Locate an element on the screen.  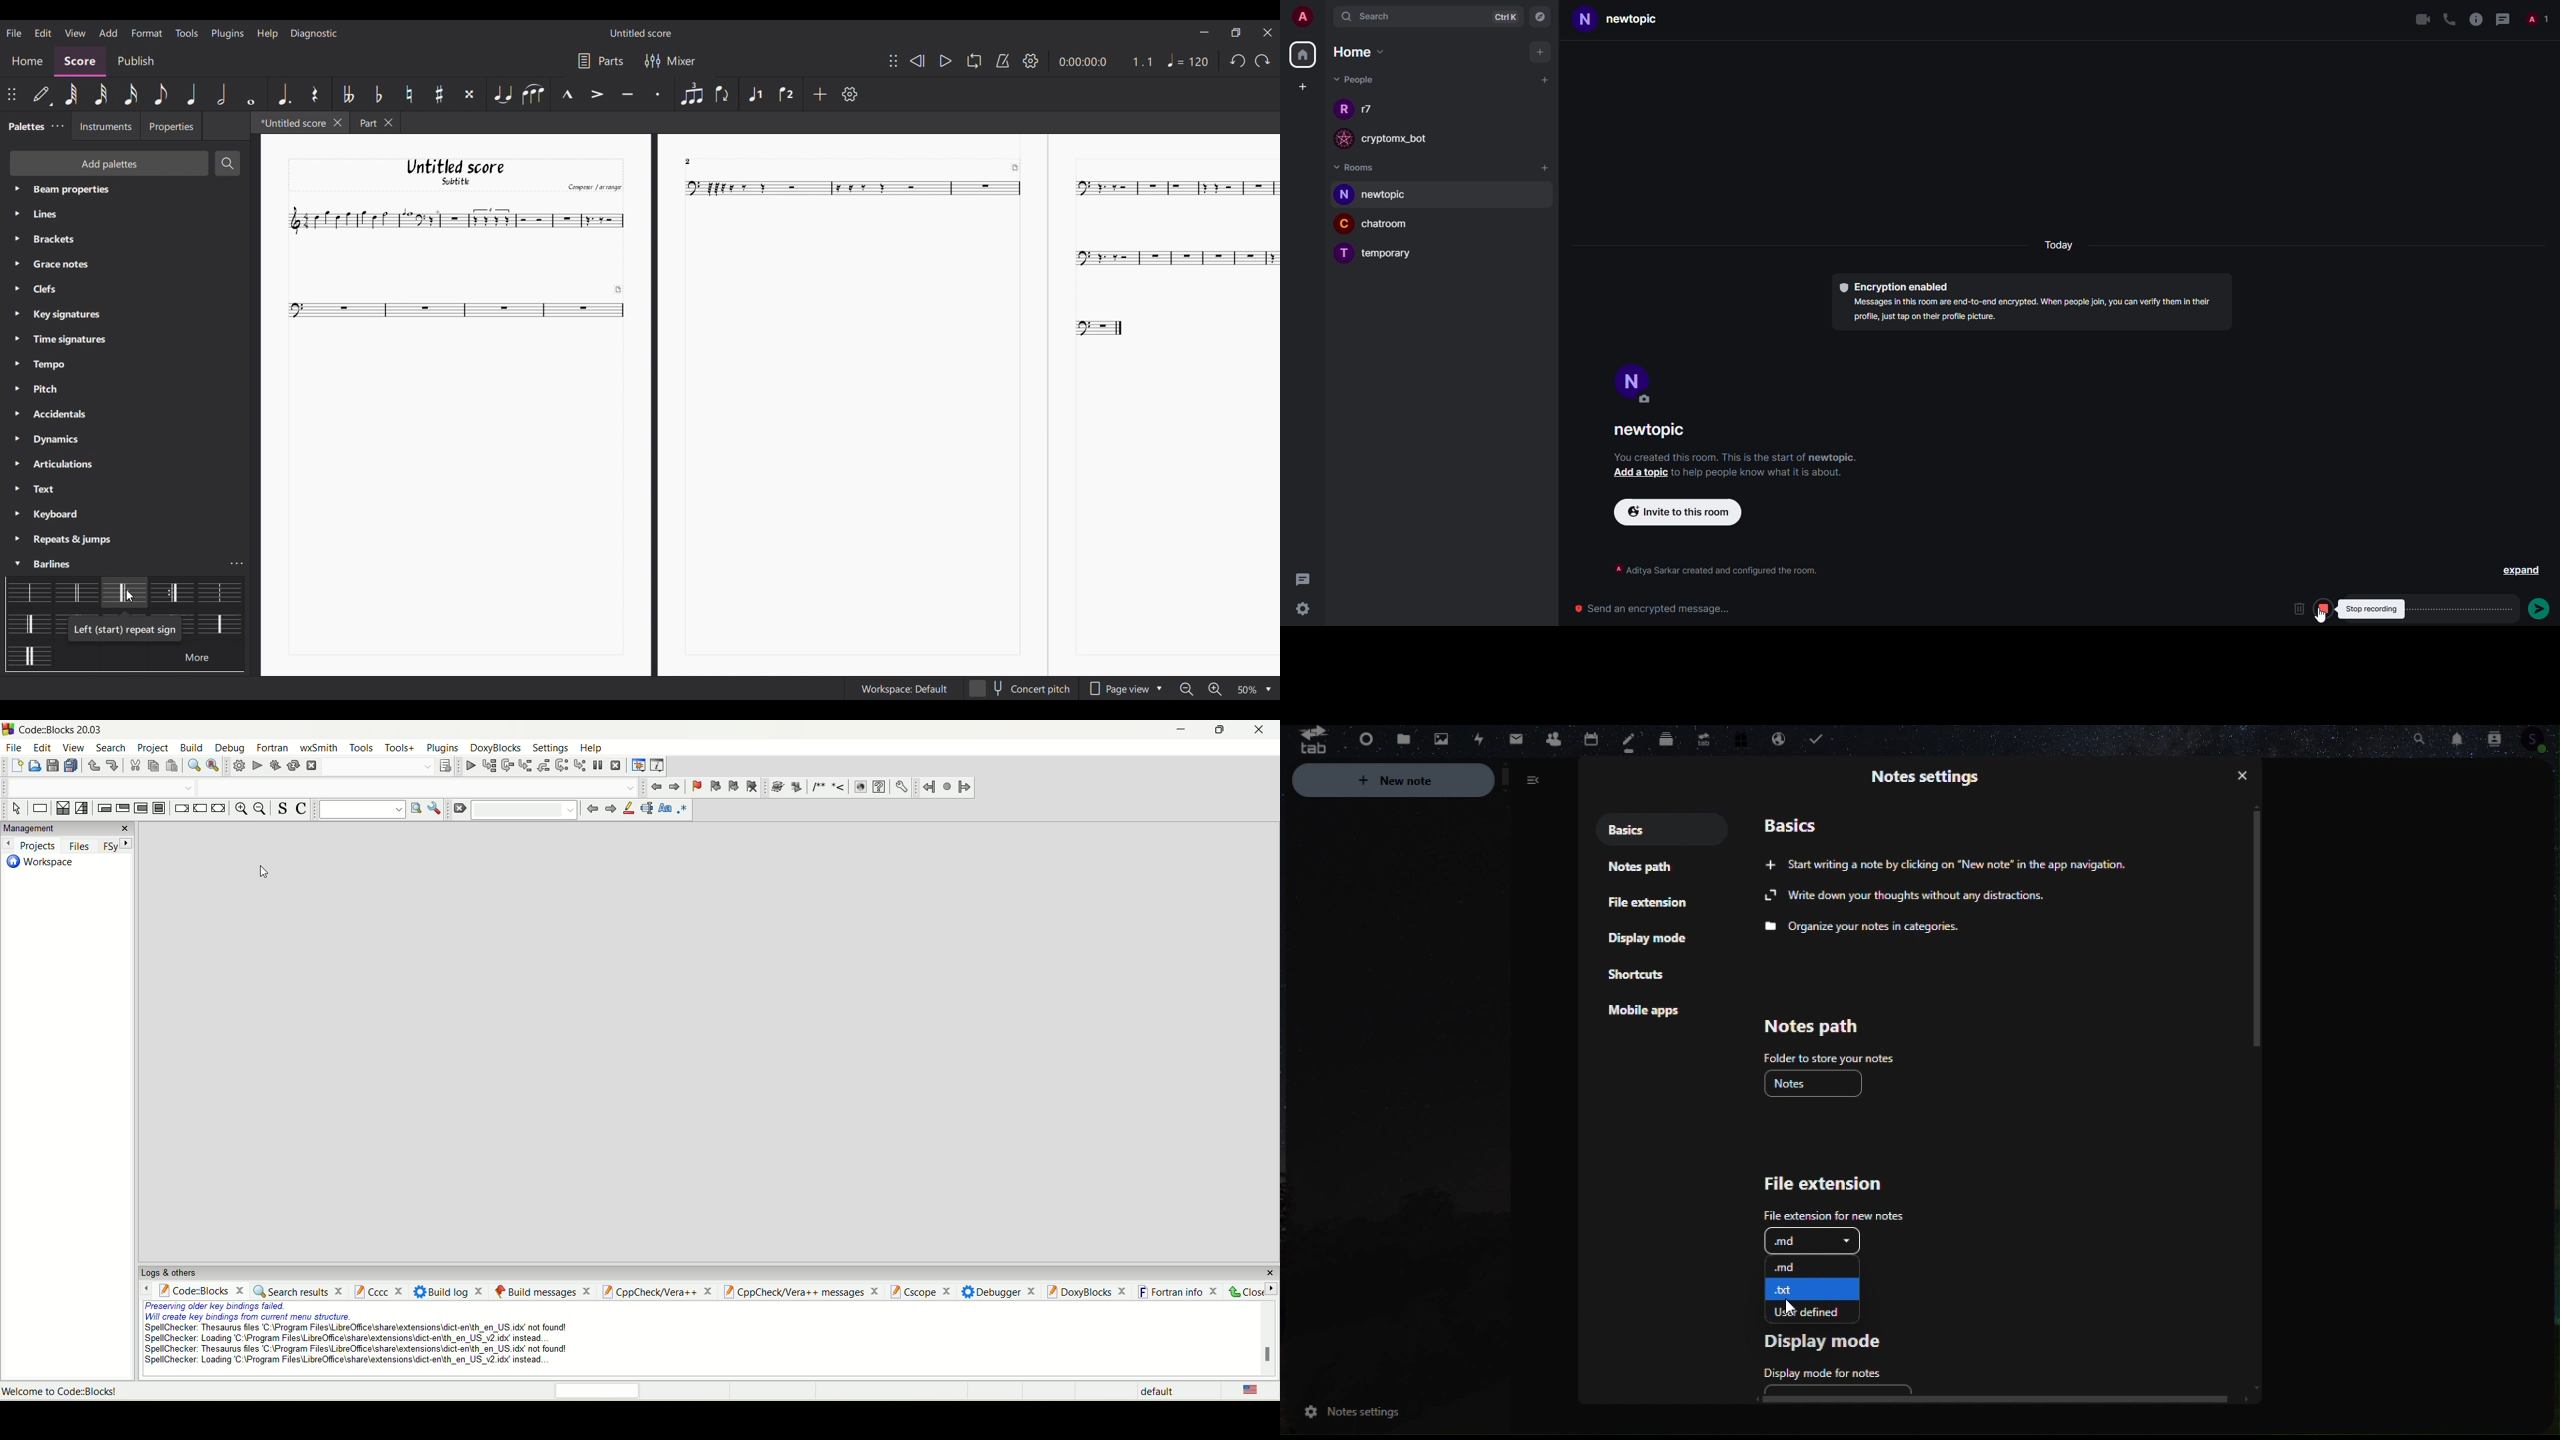
Score section, highlighted is located at coordinates (81, 62).